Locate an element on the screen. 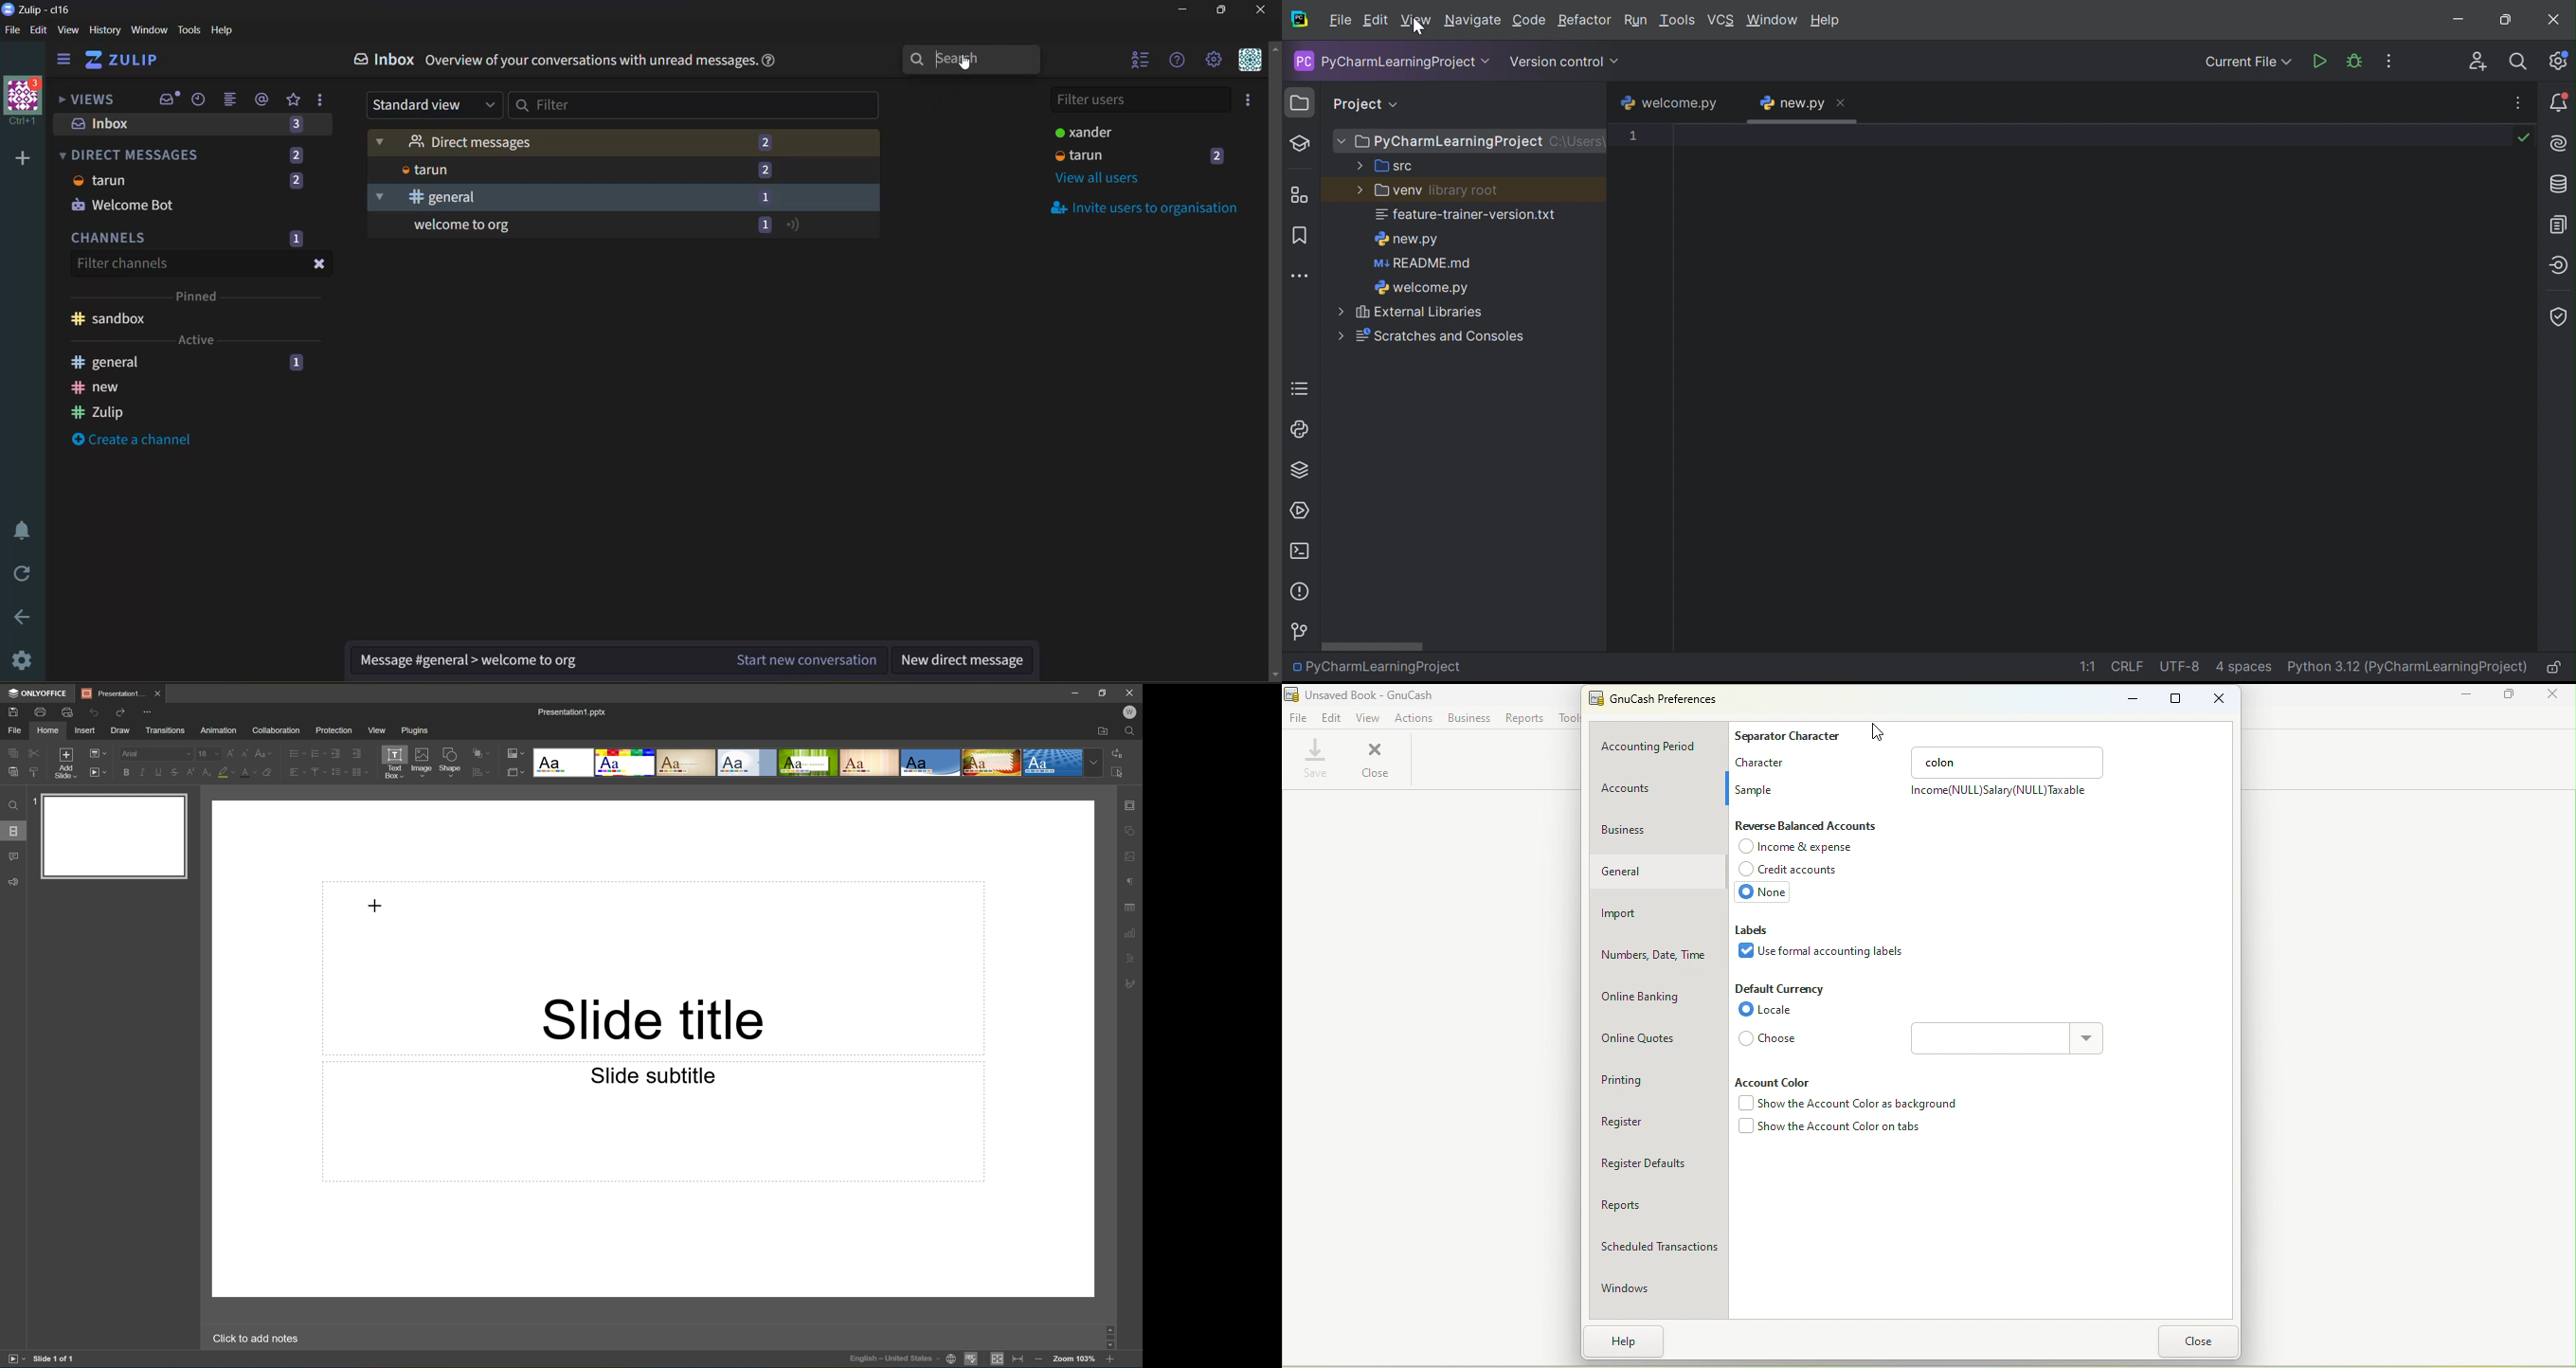 This screenshot has width=2576, height=1372. Documentation is located at coordinates (2560, 224).